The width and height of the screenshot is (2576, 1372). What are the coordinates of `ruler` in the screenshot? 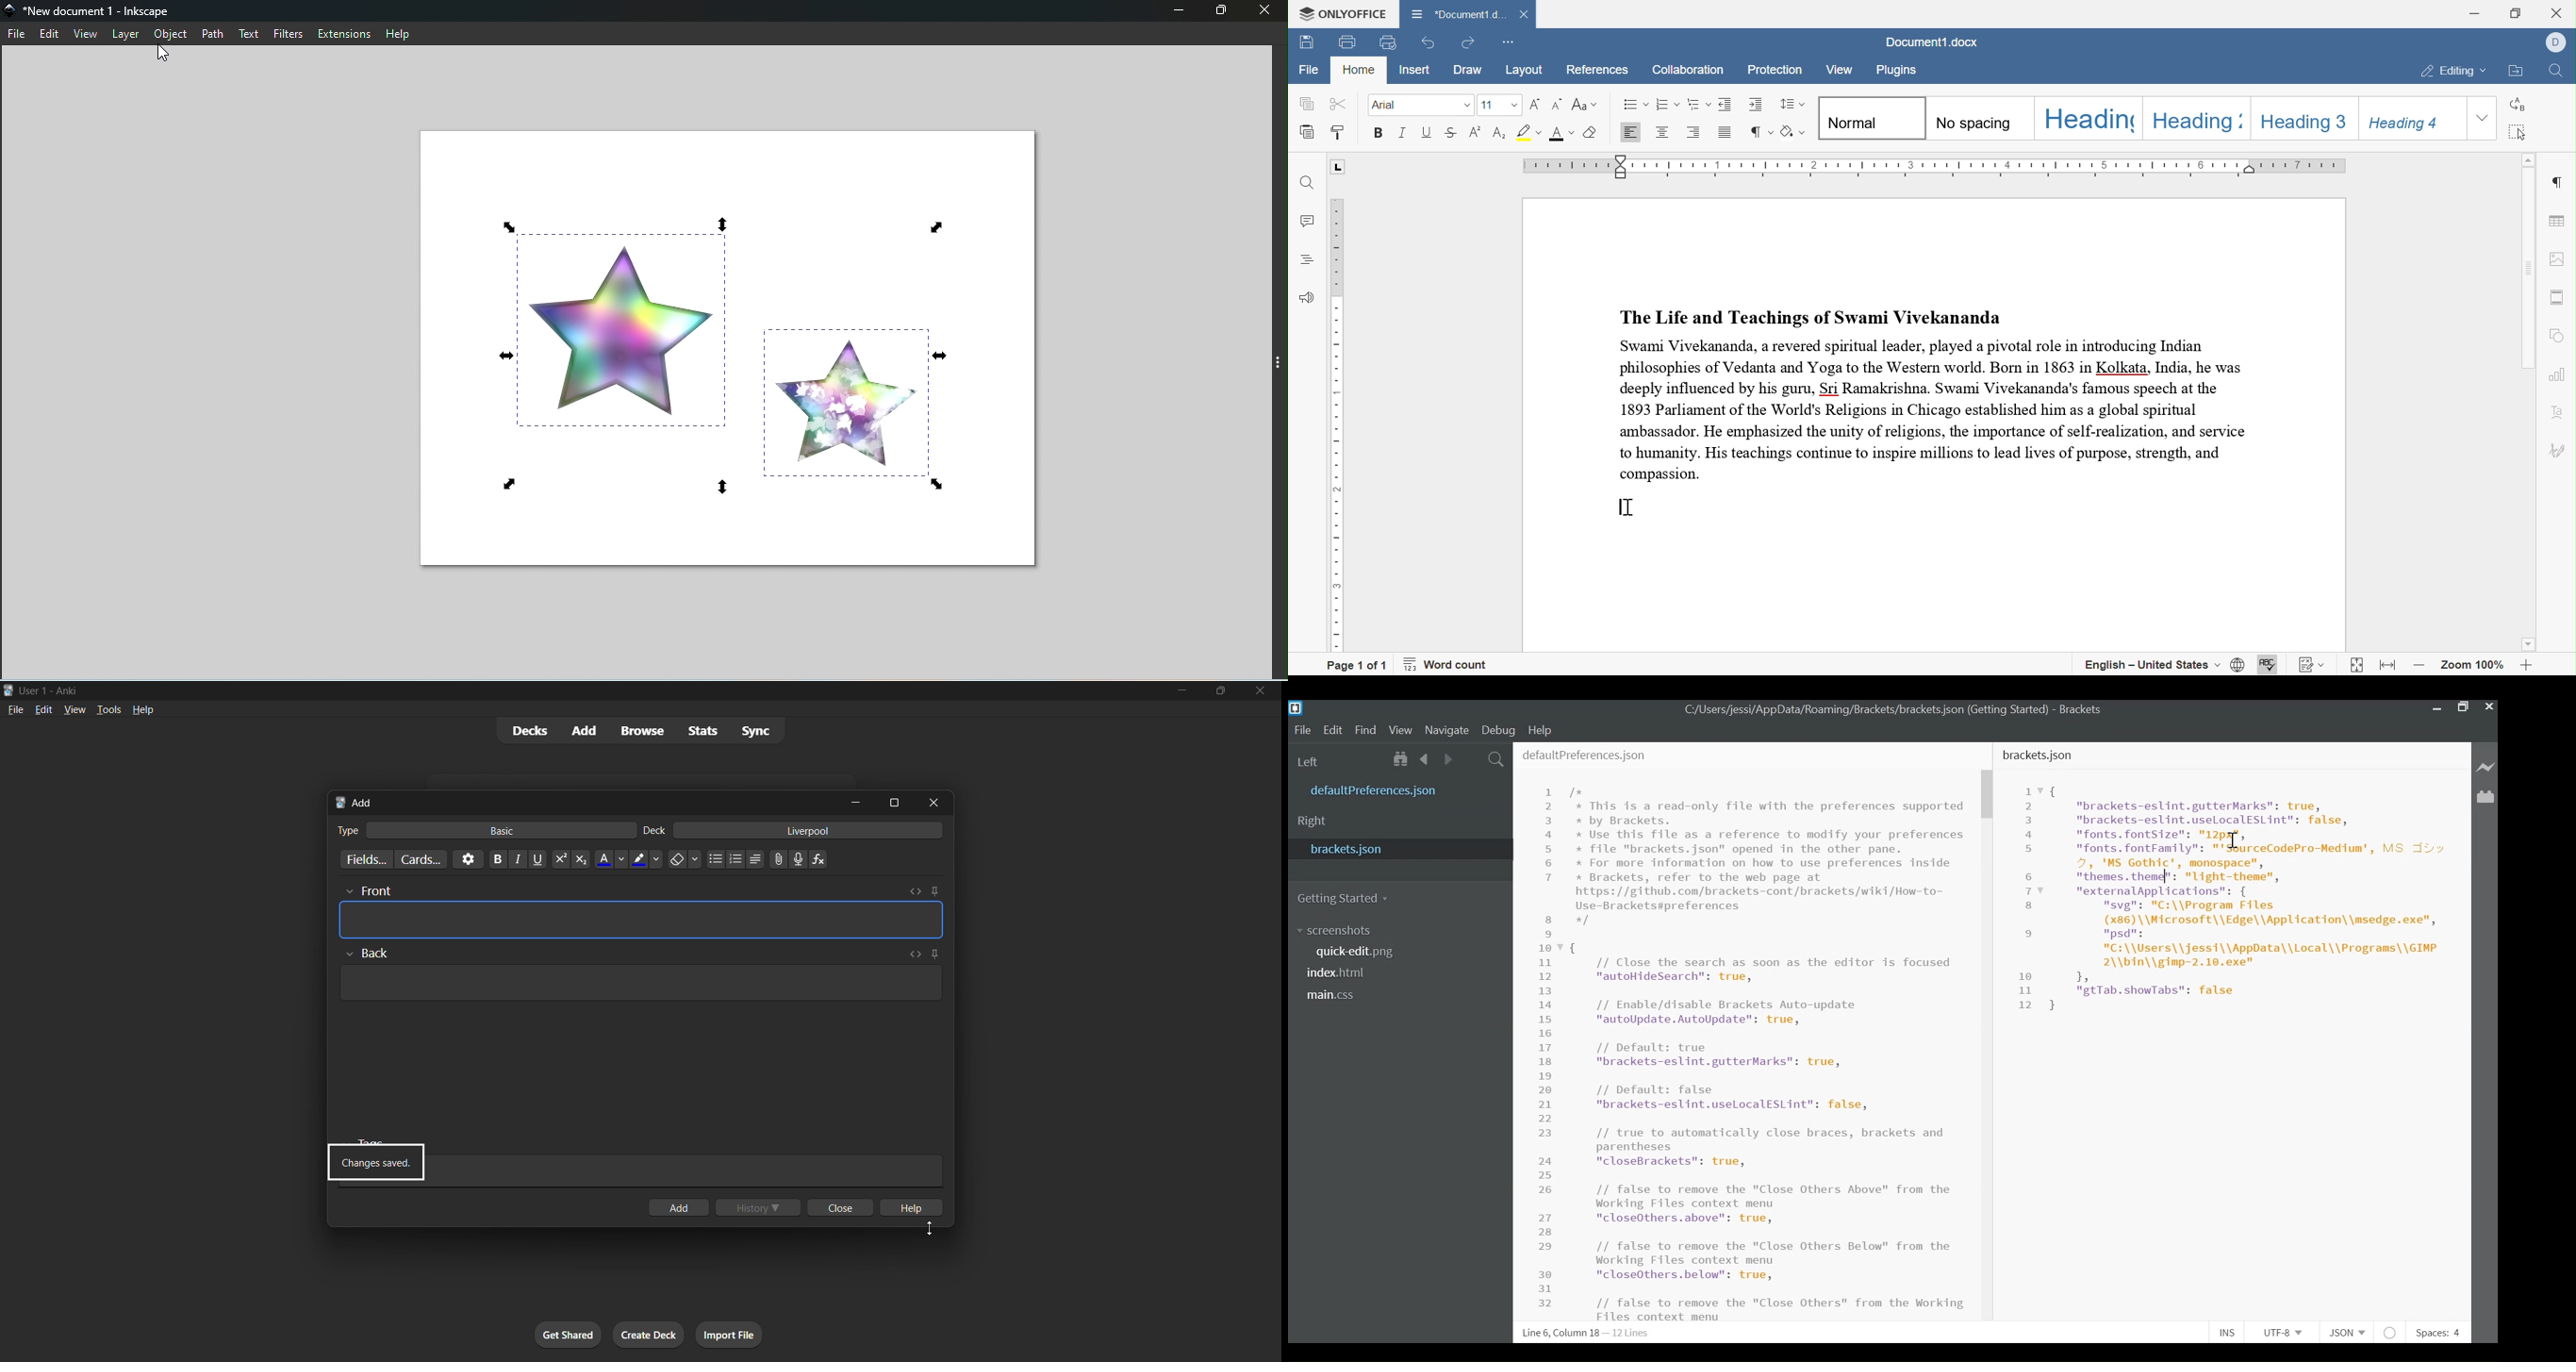 It's located at (1341, 425).